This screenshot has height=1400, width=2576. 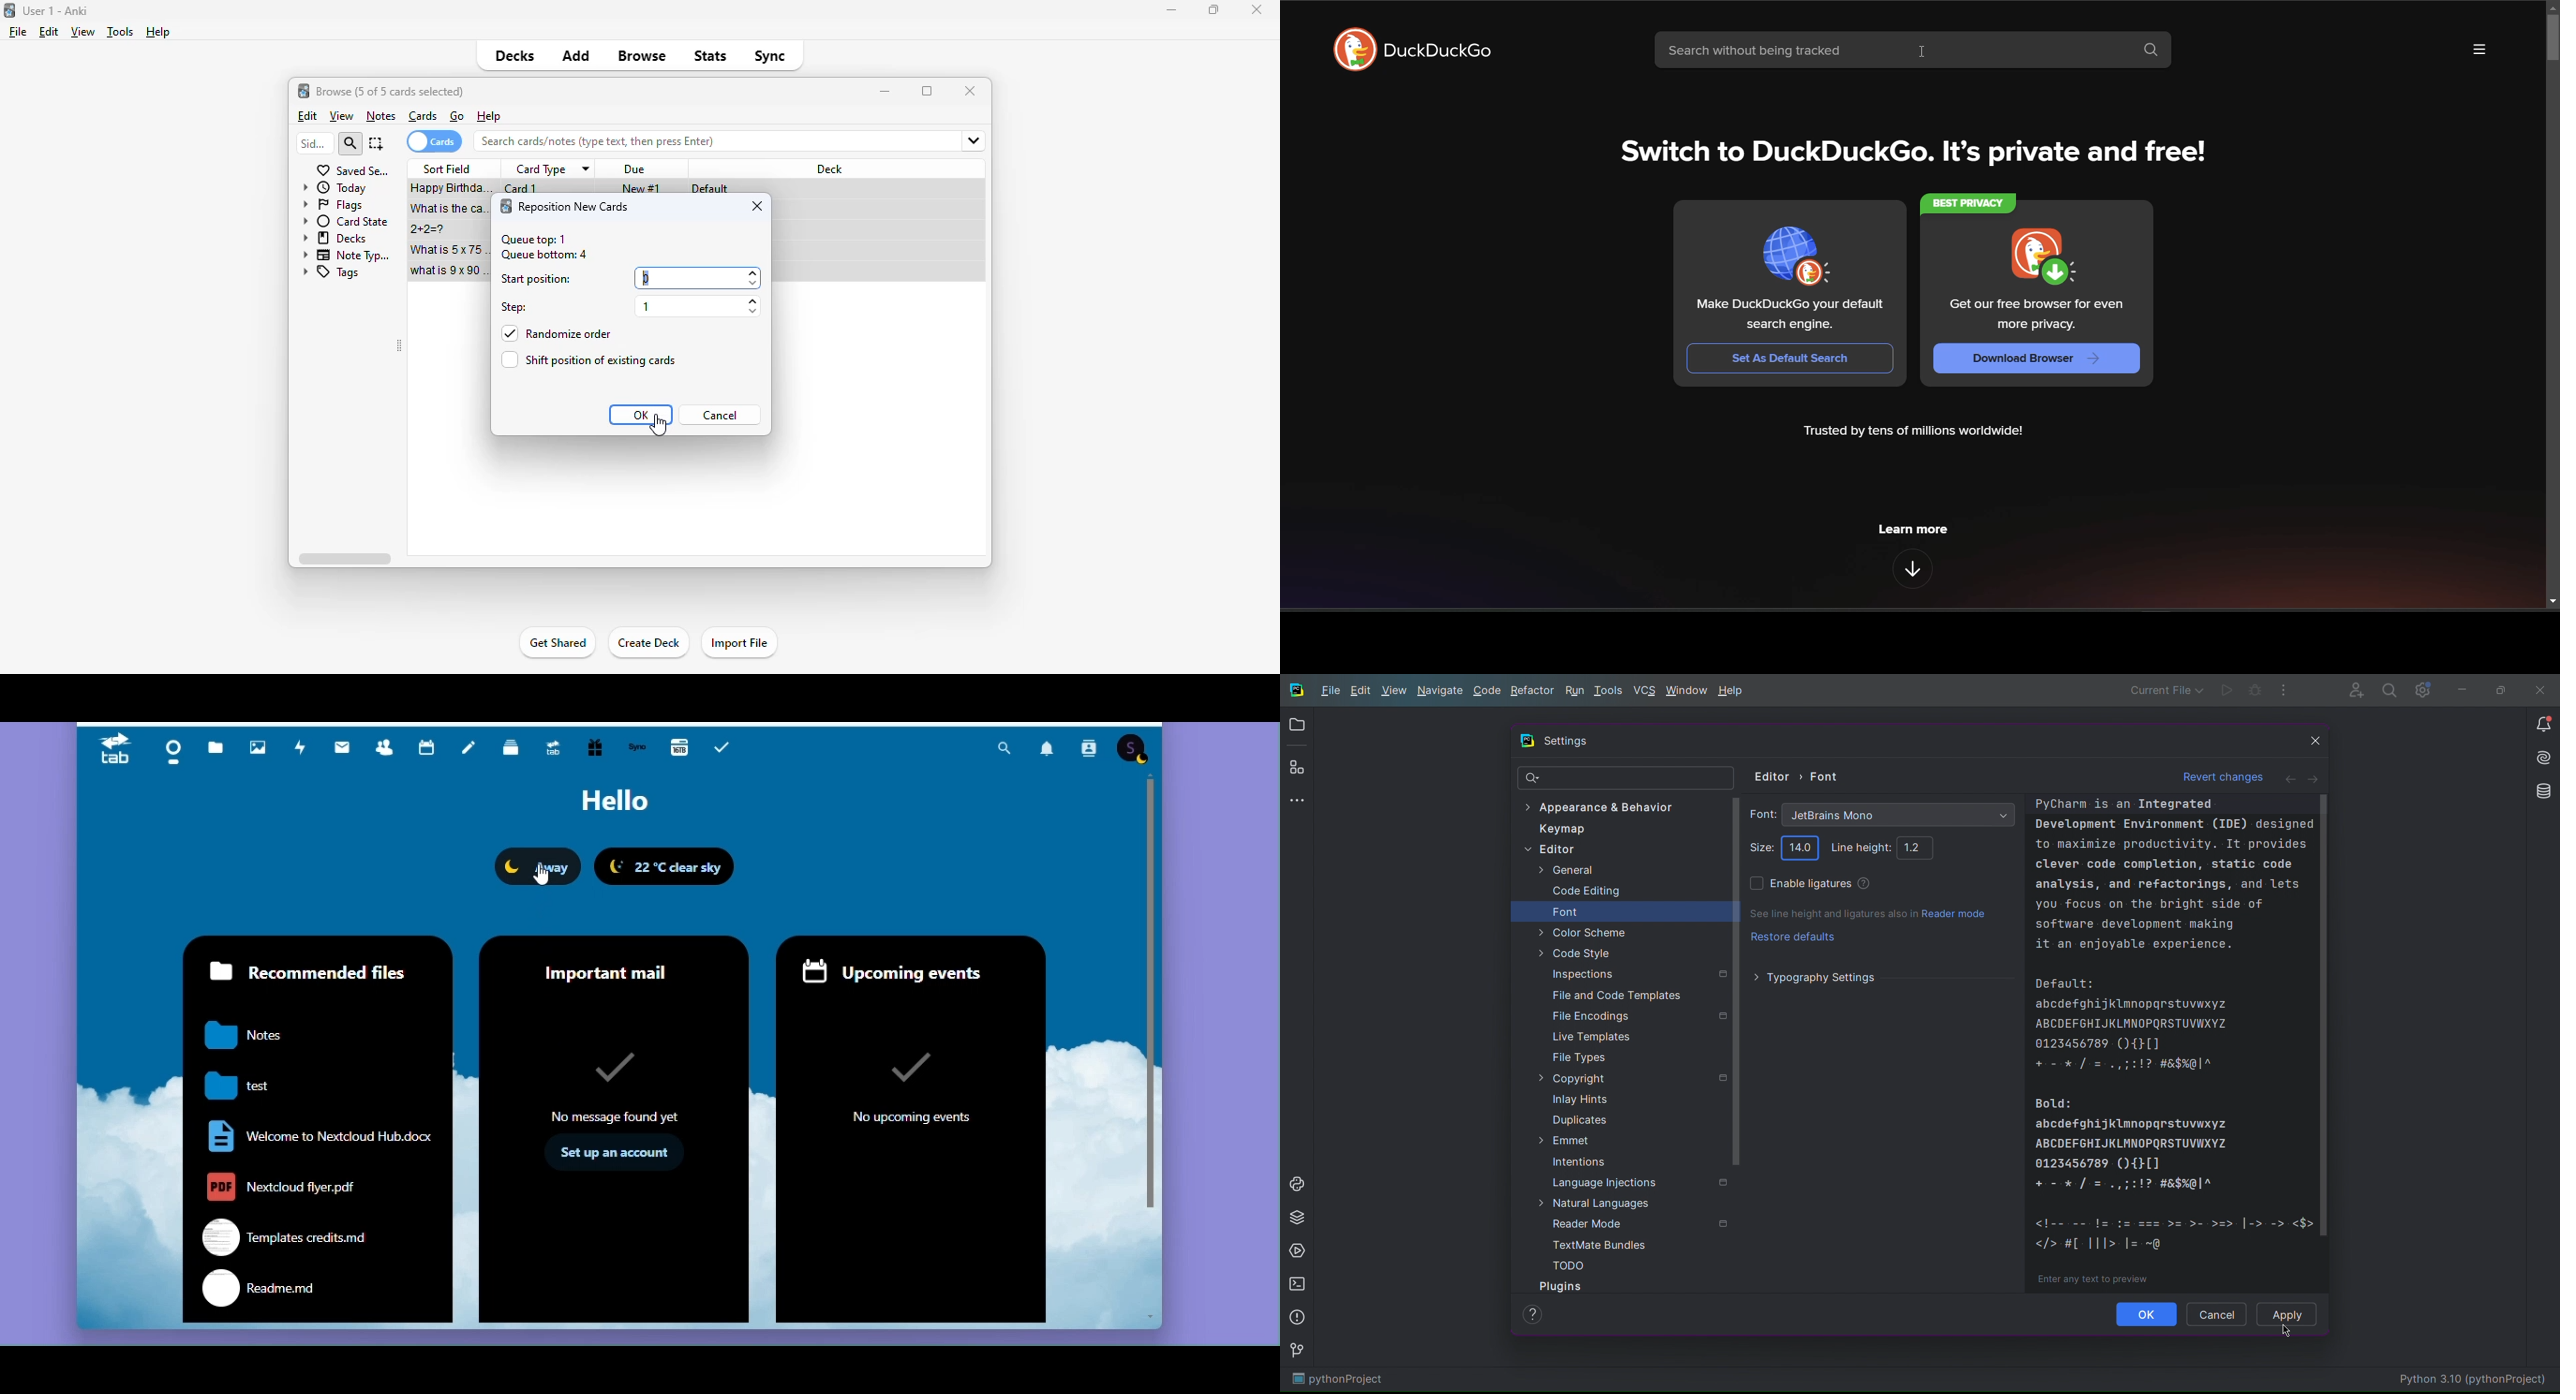 I want to click on File Types, so click(x=1579, y=1058).